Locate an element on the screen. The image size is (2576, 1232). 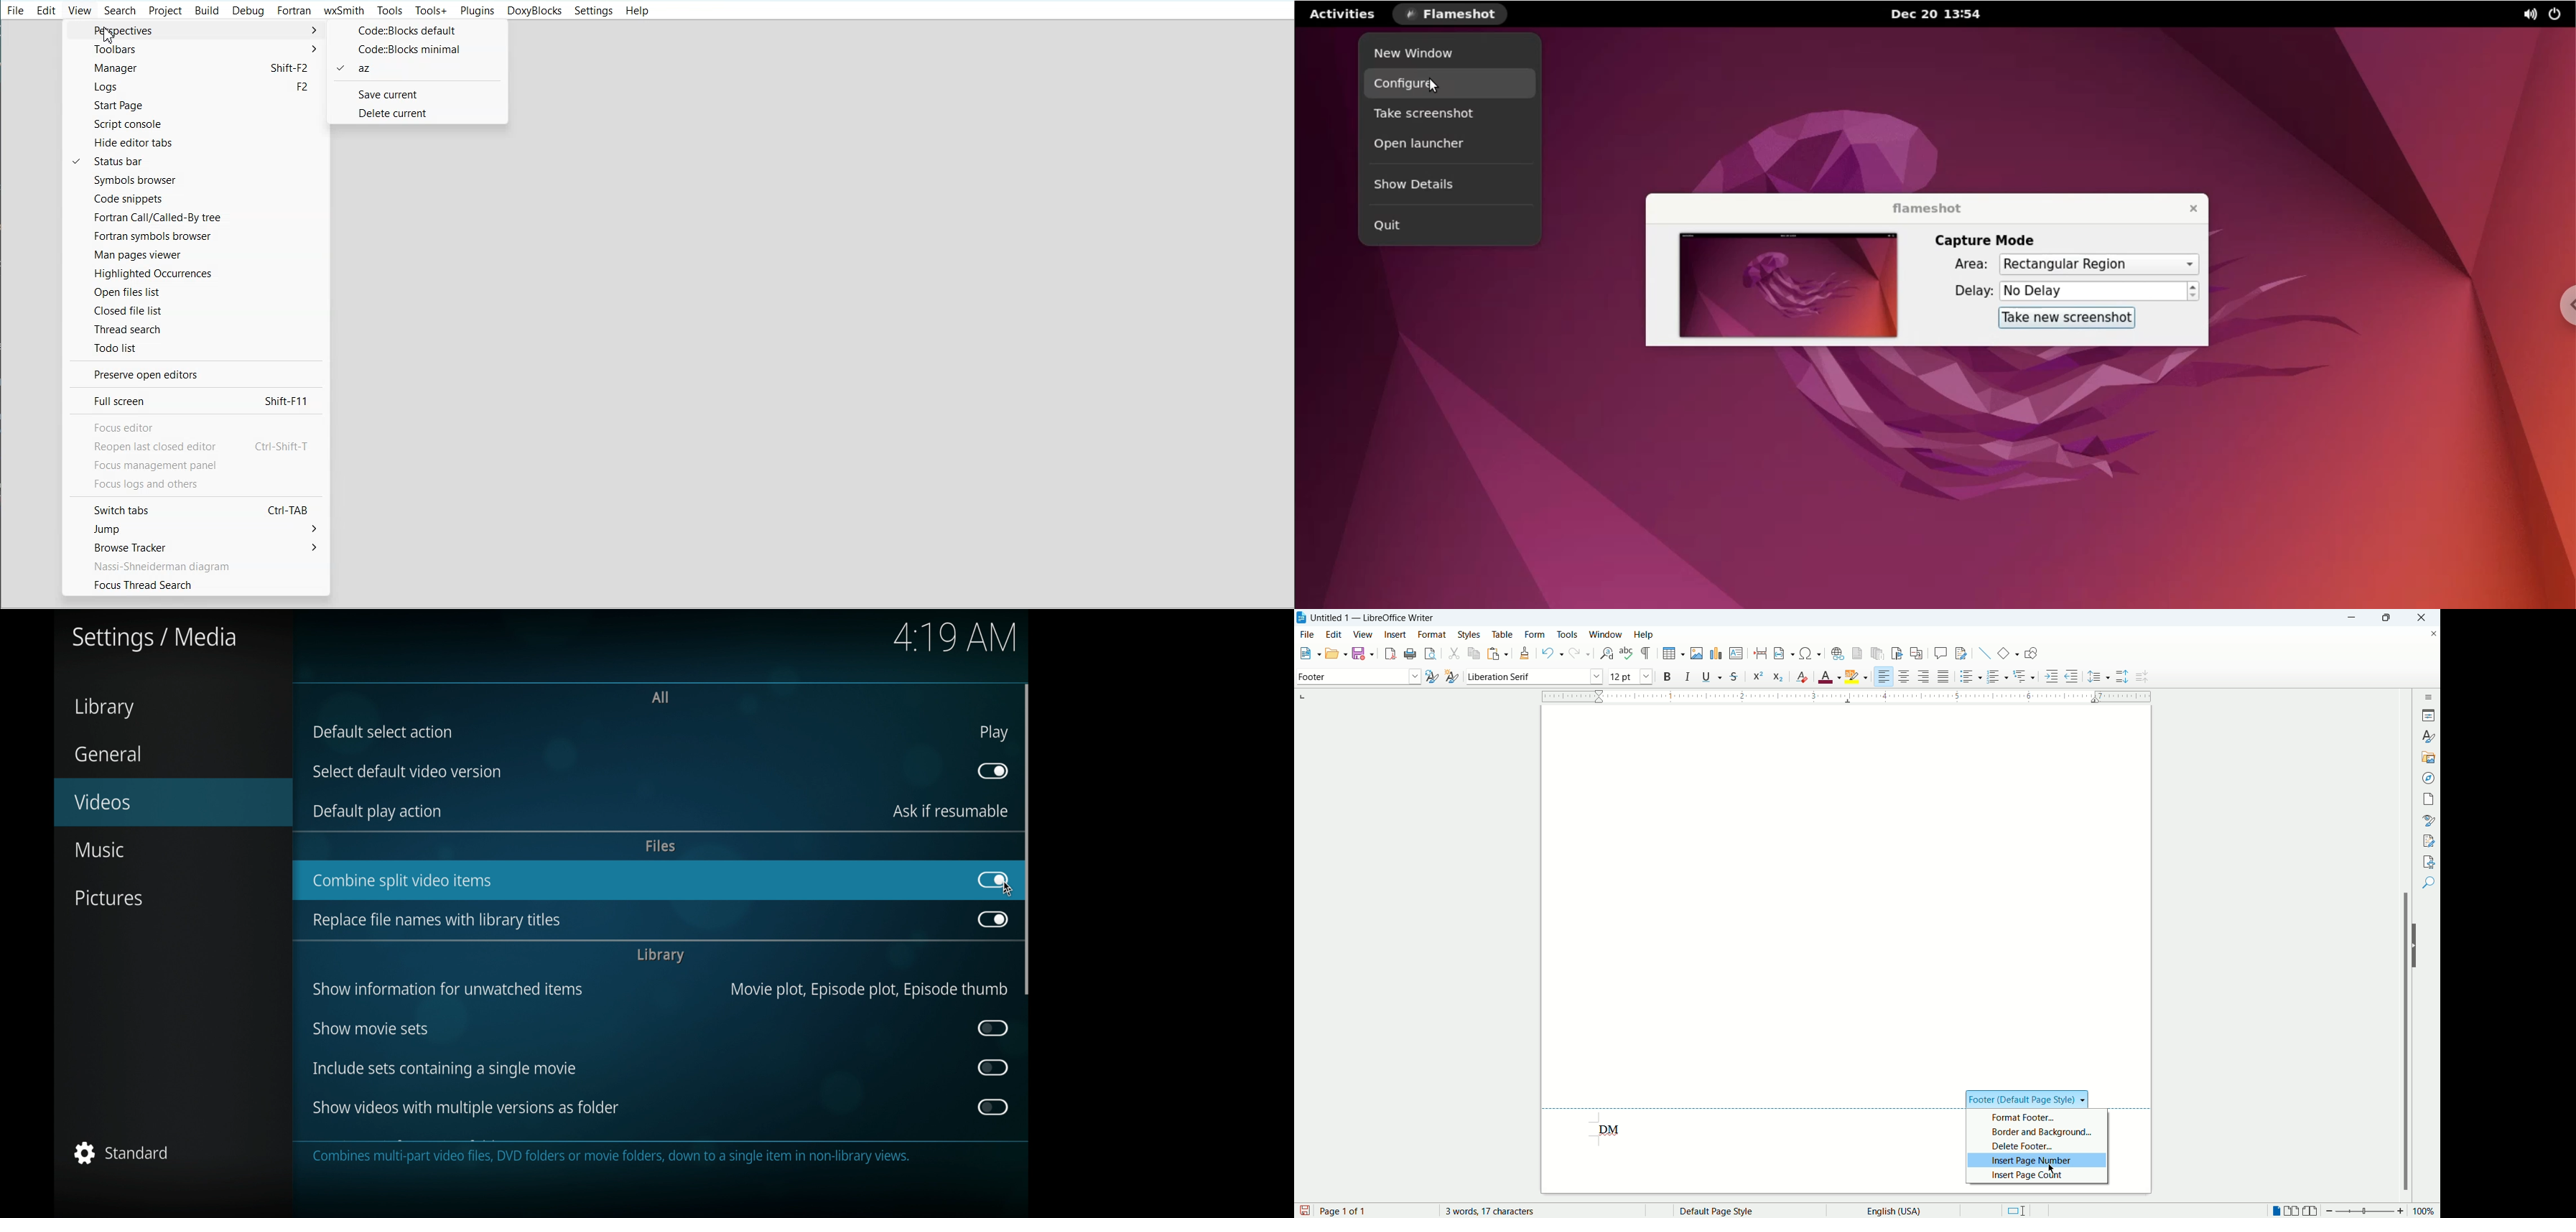
spell check is located at coordinates (1628, 653).